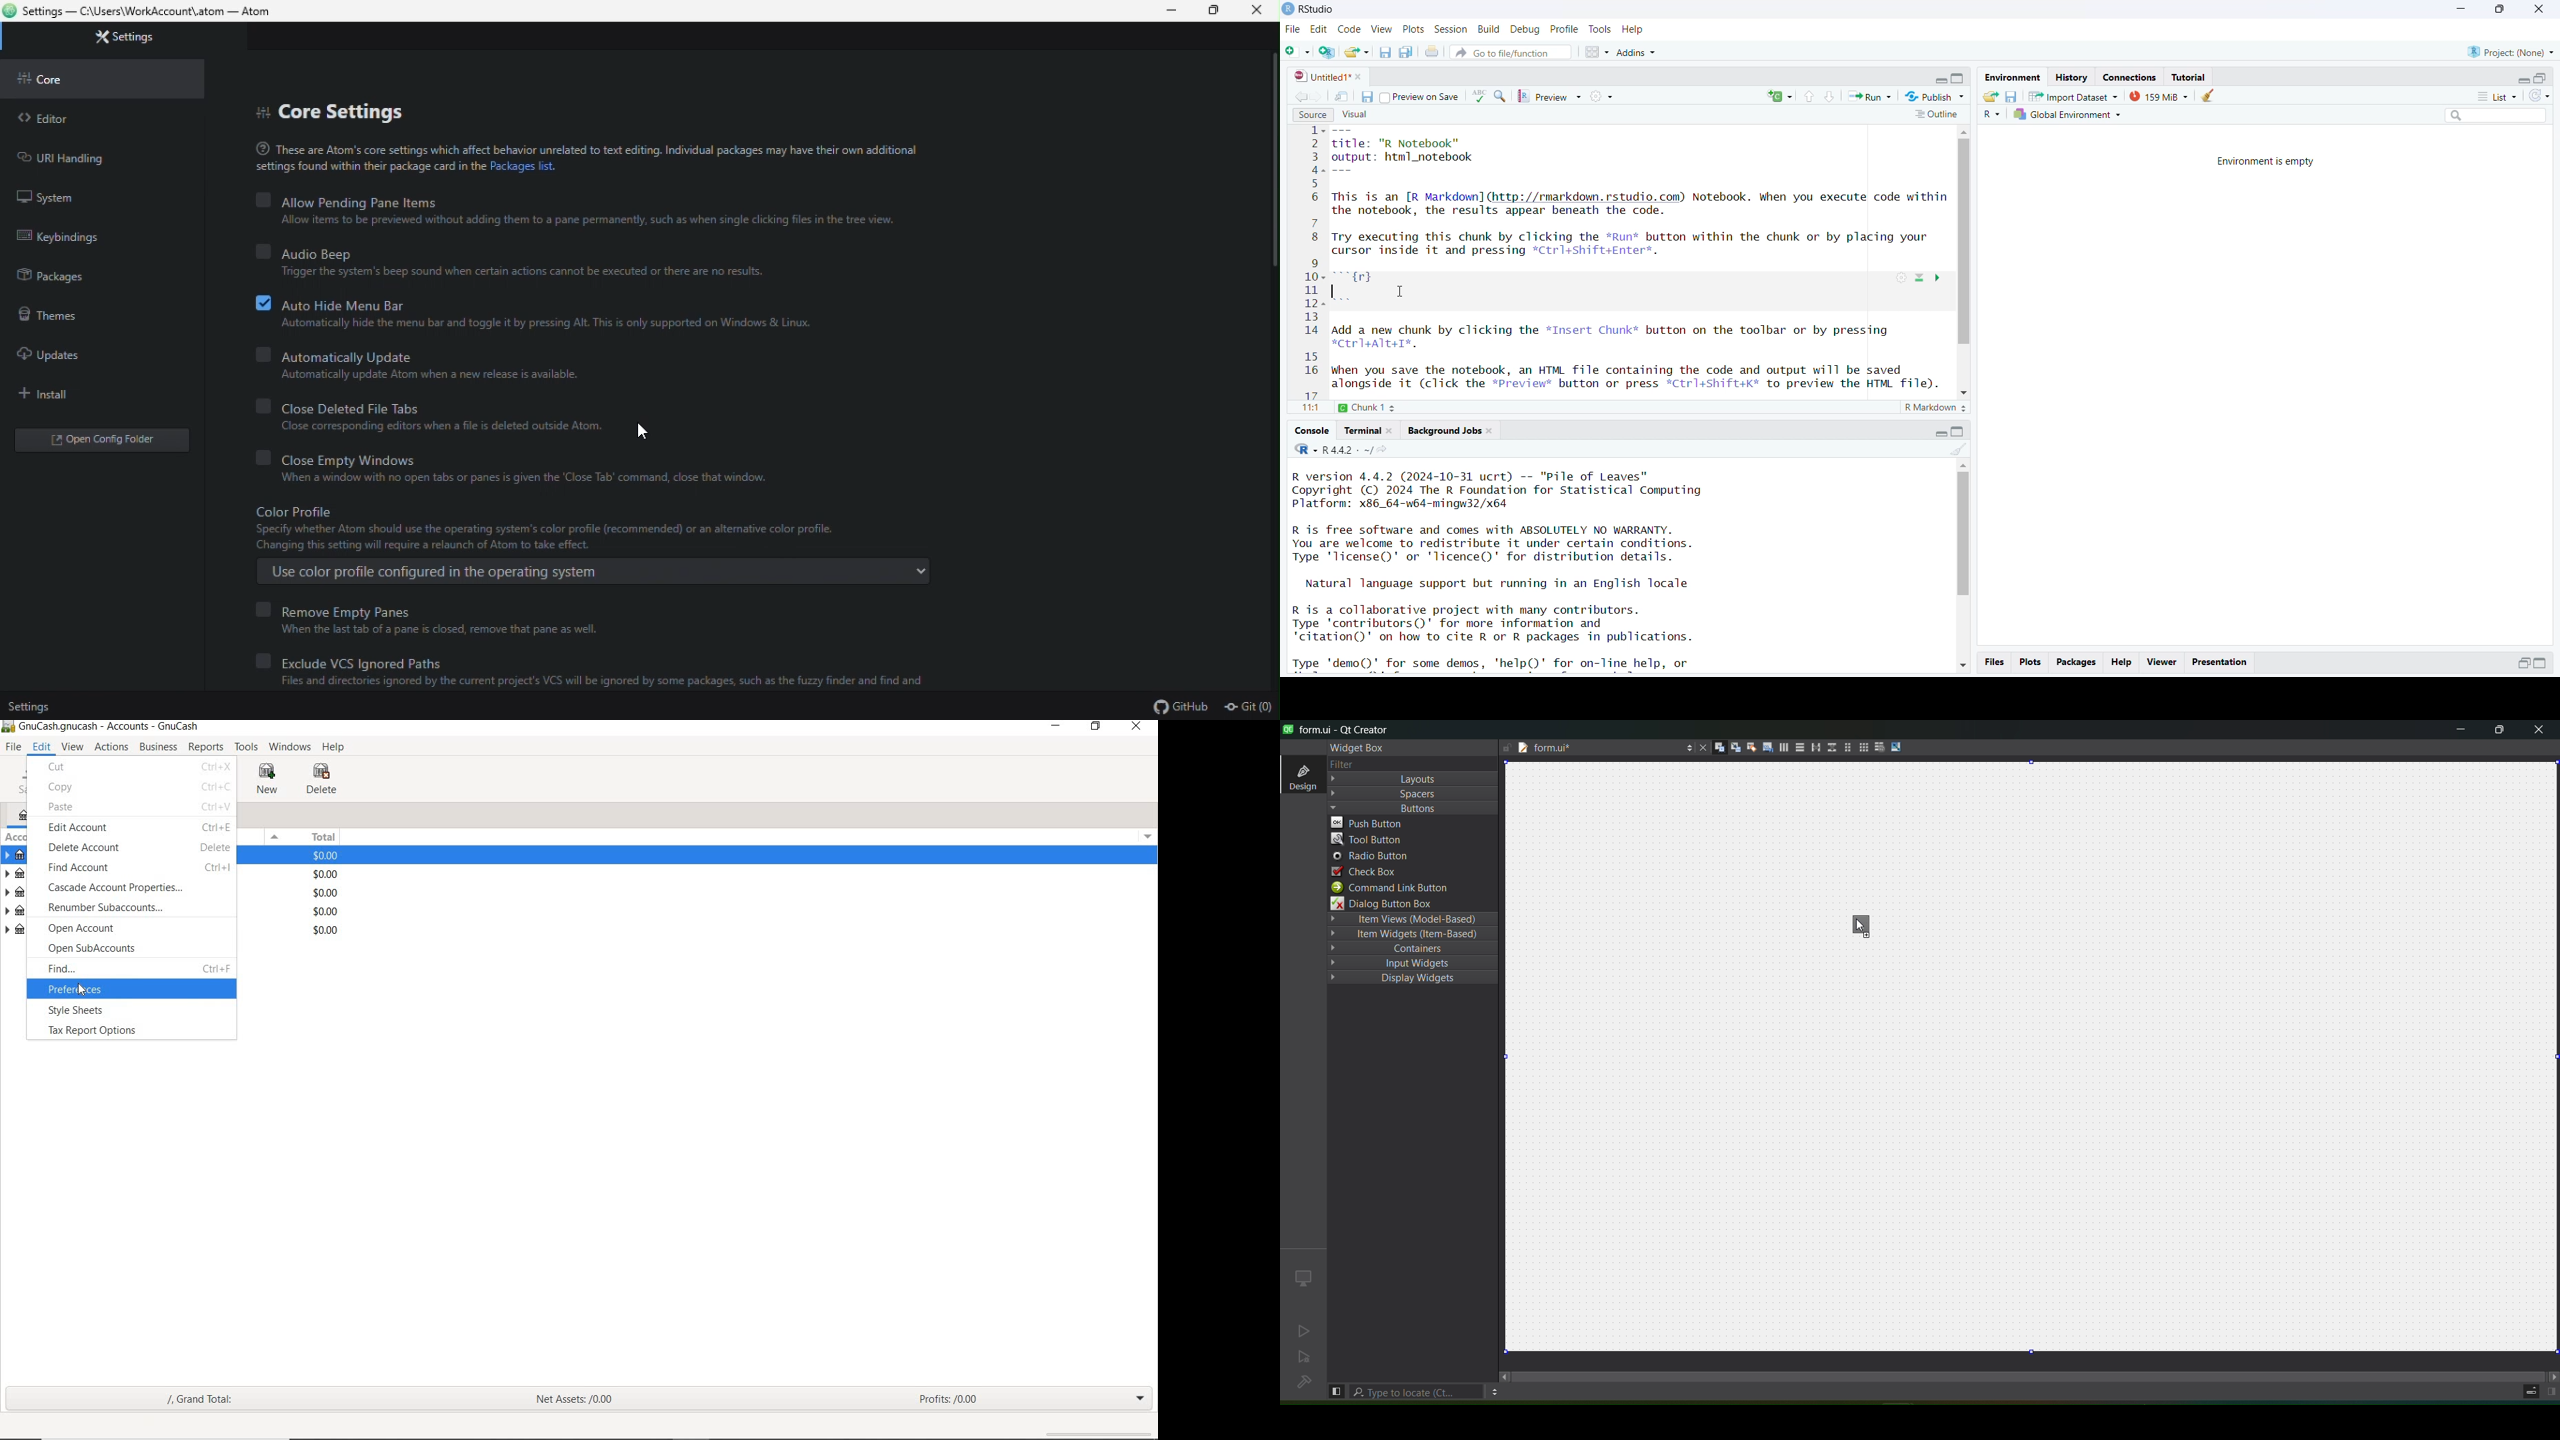 The image size is (2576, 1456). I want to click on grand total, so click(210, 1401).